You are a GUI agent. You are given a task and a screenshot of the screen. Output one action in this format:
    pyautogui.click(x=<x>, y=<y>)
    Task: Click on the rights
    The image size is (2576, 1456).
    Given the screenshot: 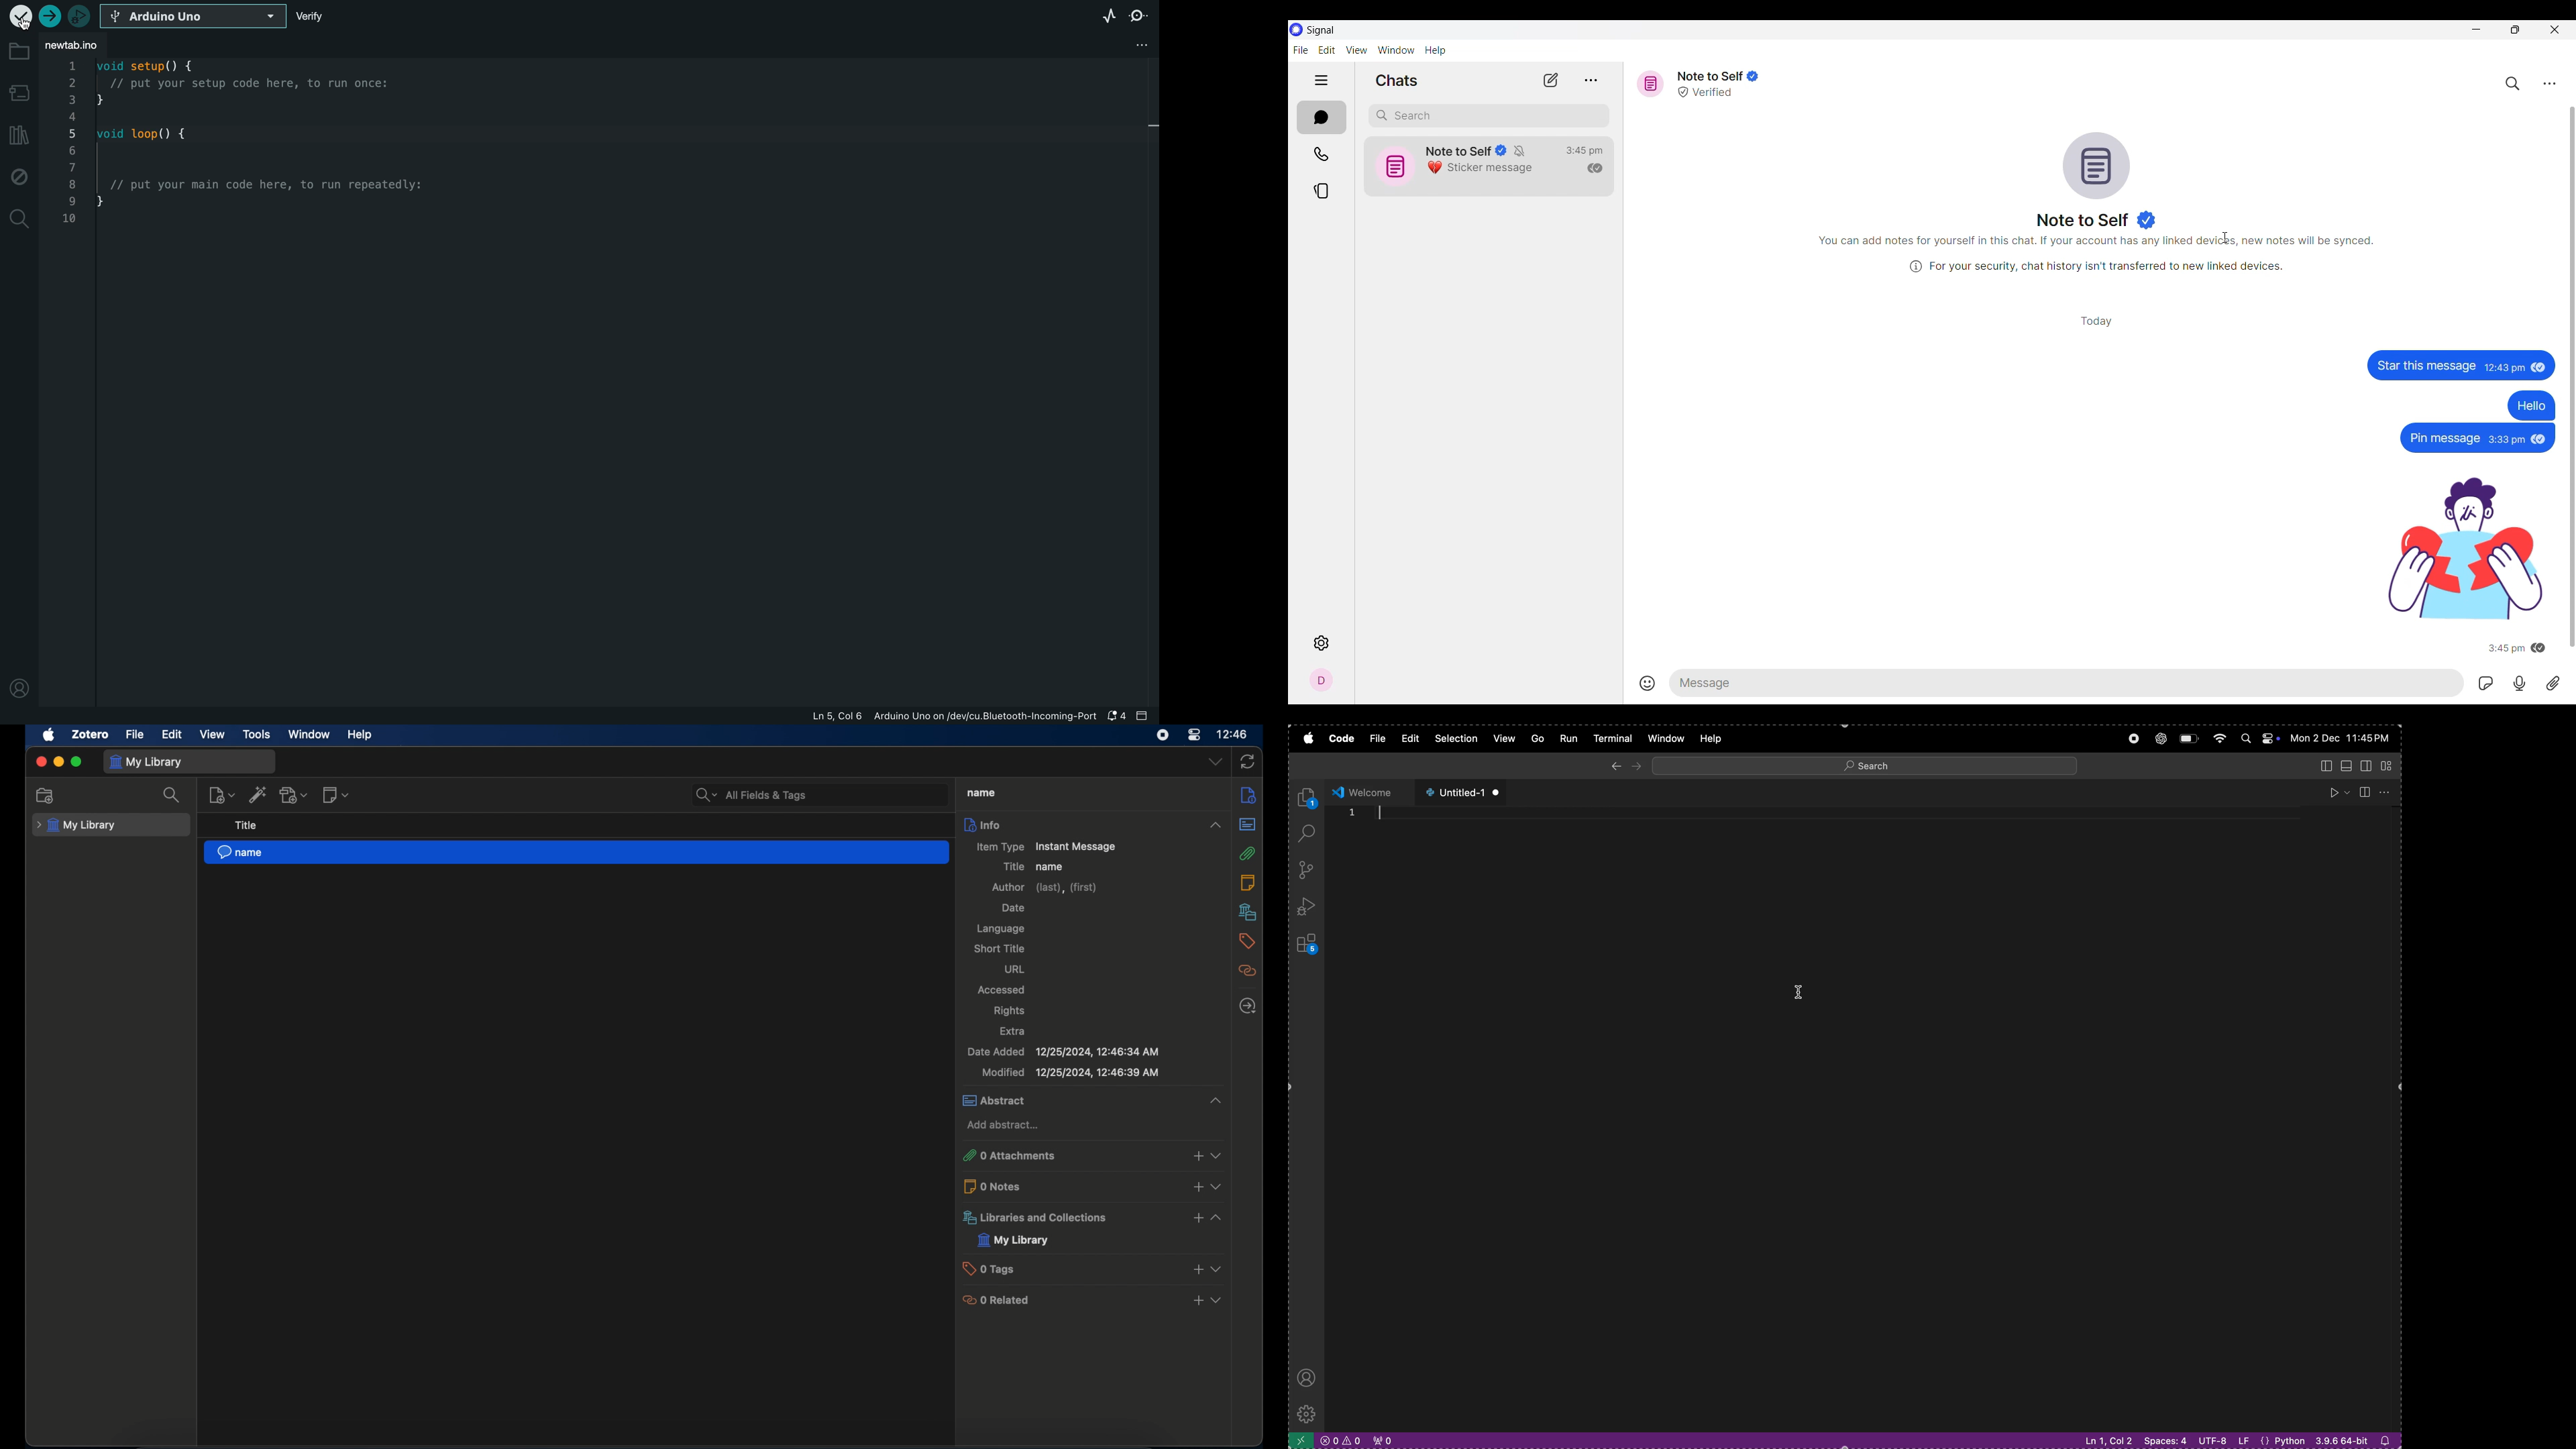 What is the action you would take?
    pyautogui.click(x=1010, y=1011)
    